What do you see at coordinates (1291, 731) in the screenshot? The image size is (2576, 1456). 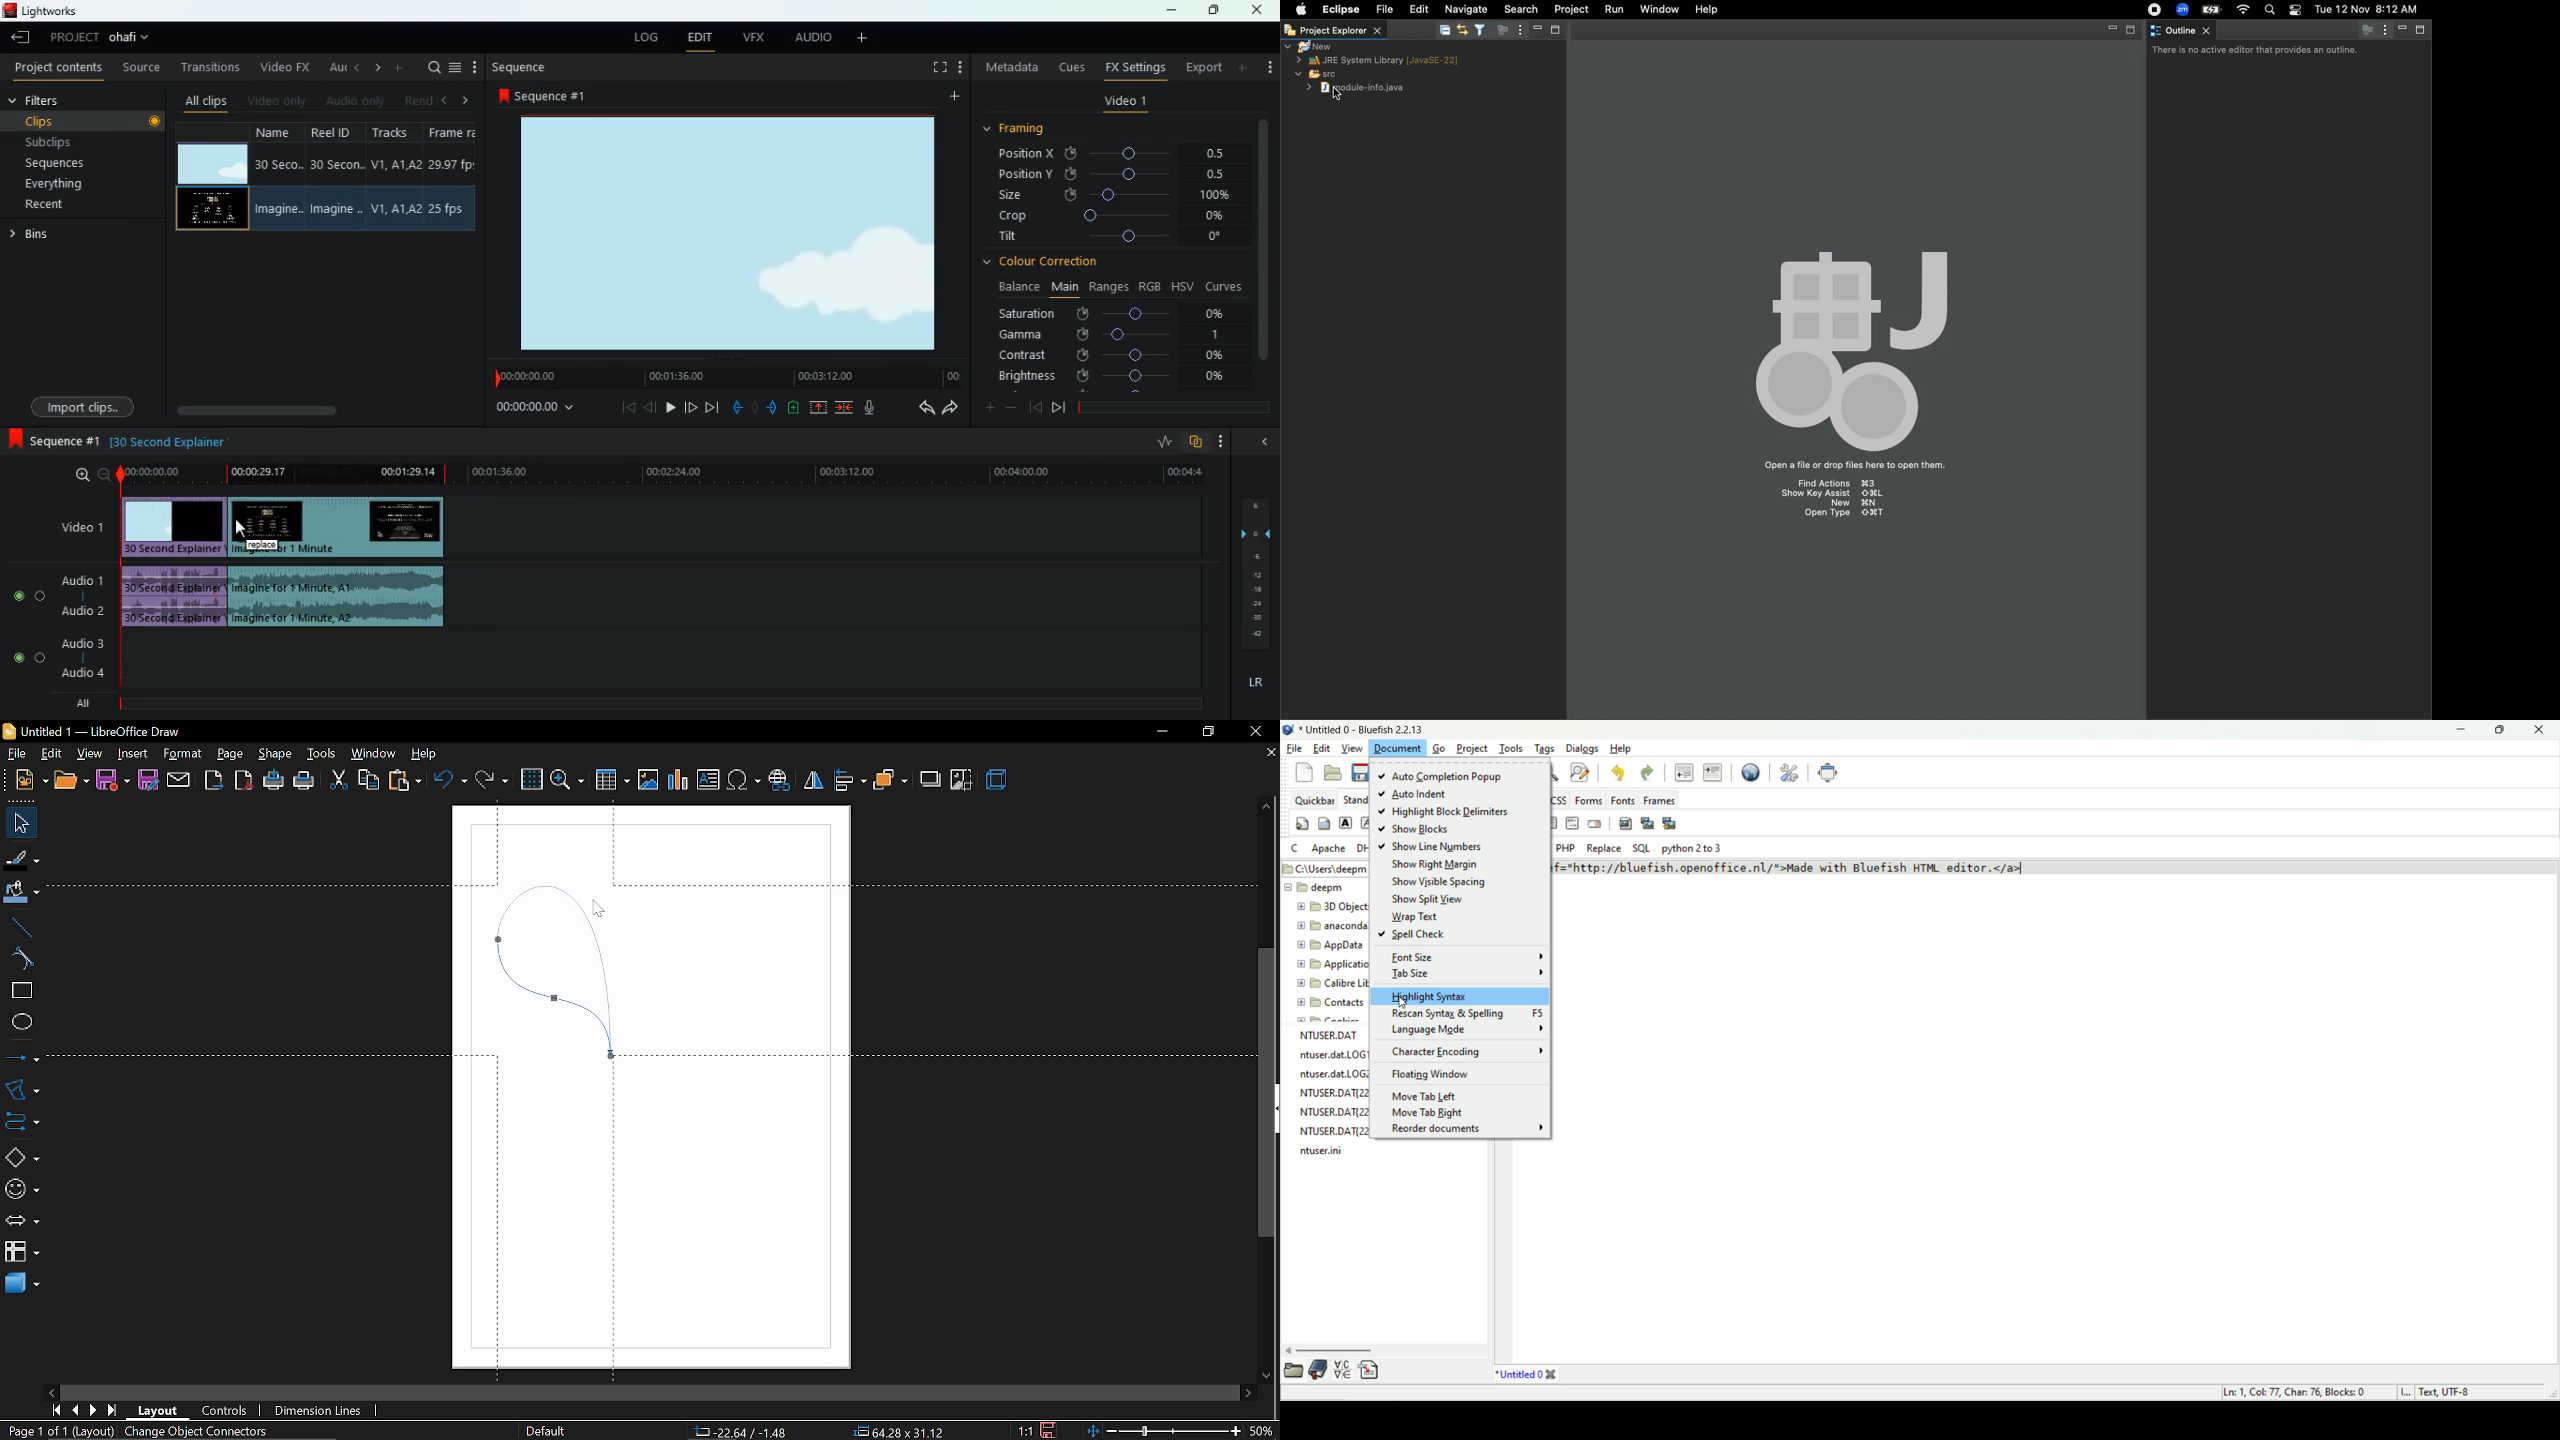 I see `logo` at bounding box center [1291, 731].